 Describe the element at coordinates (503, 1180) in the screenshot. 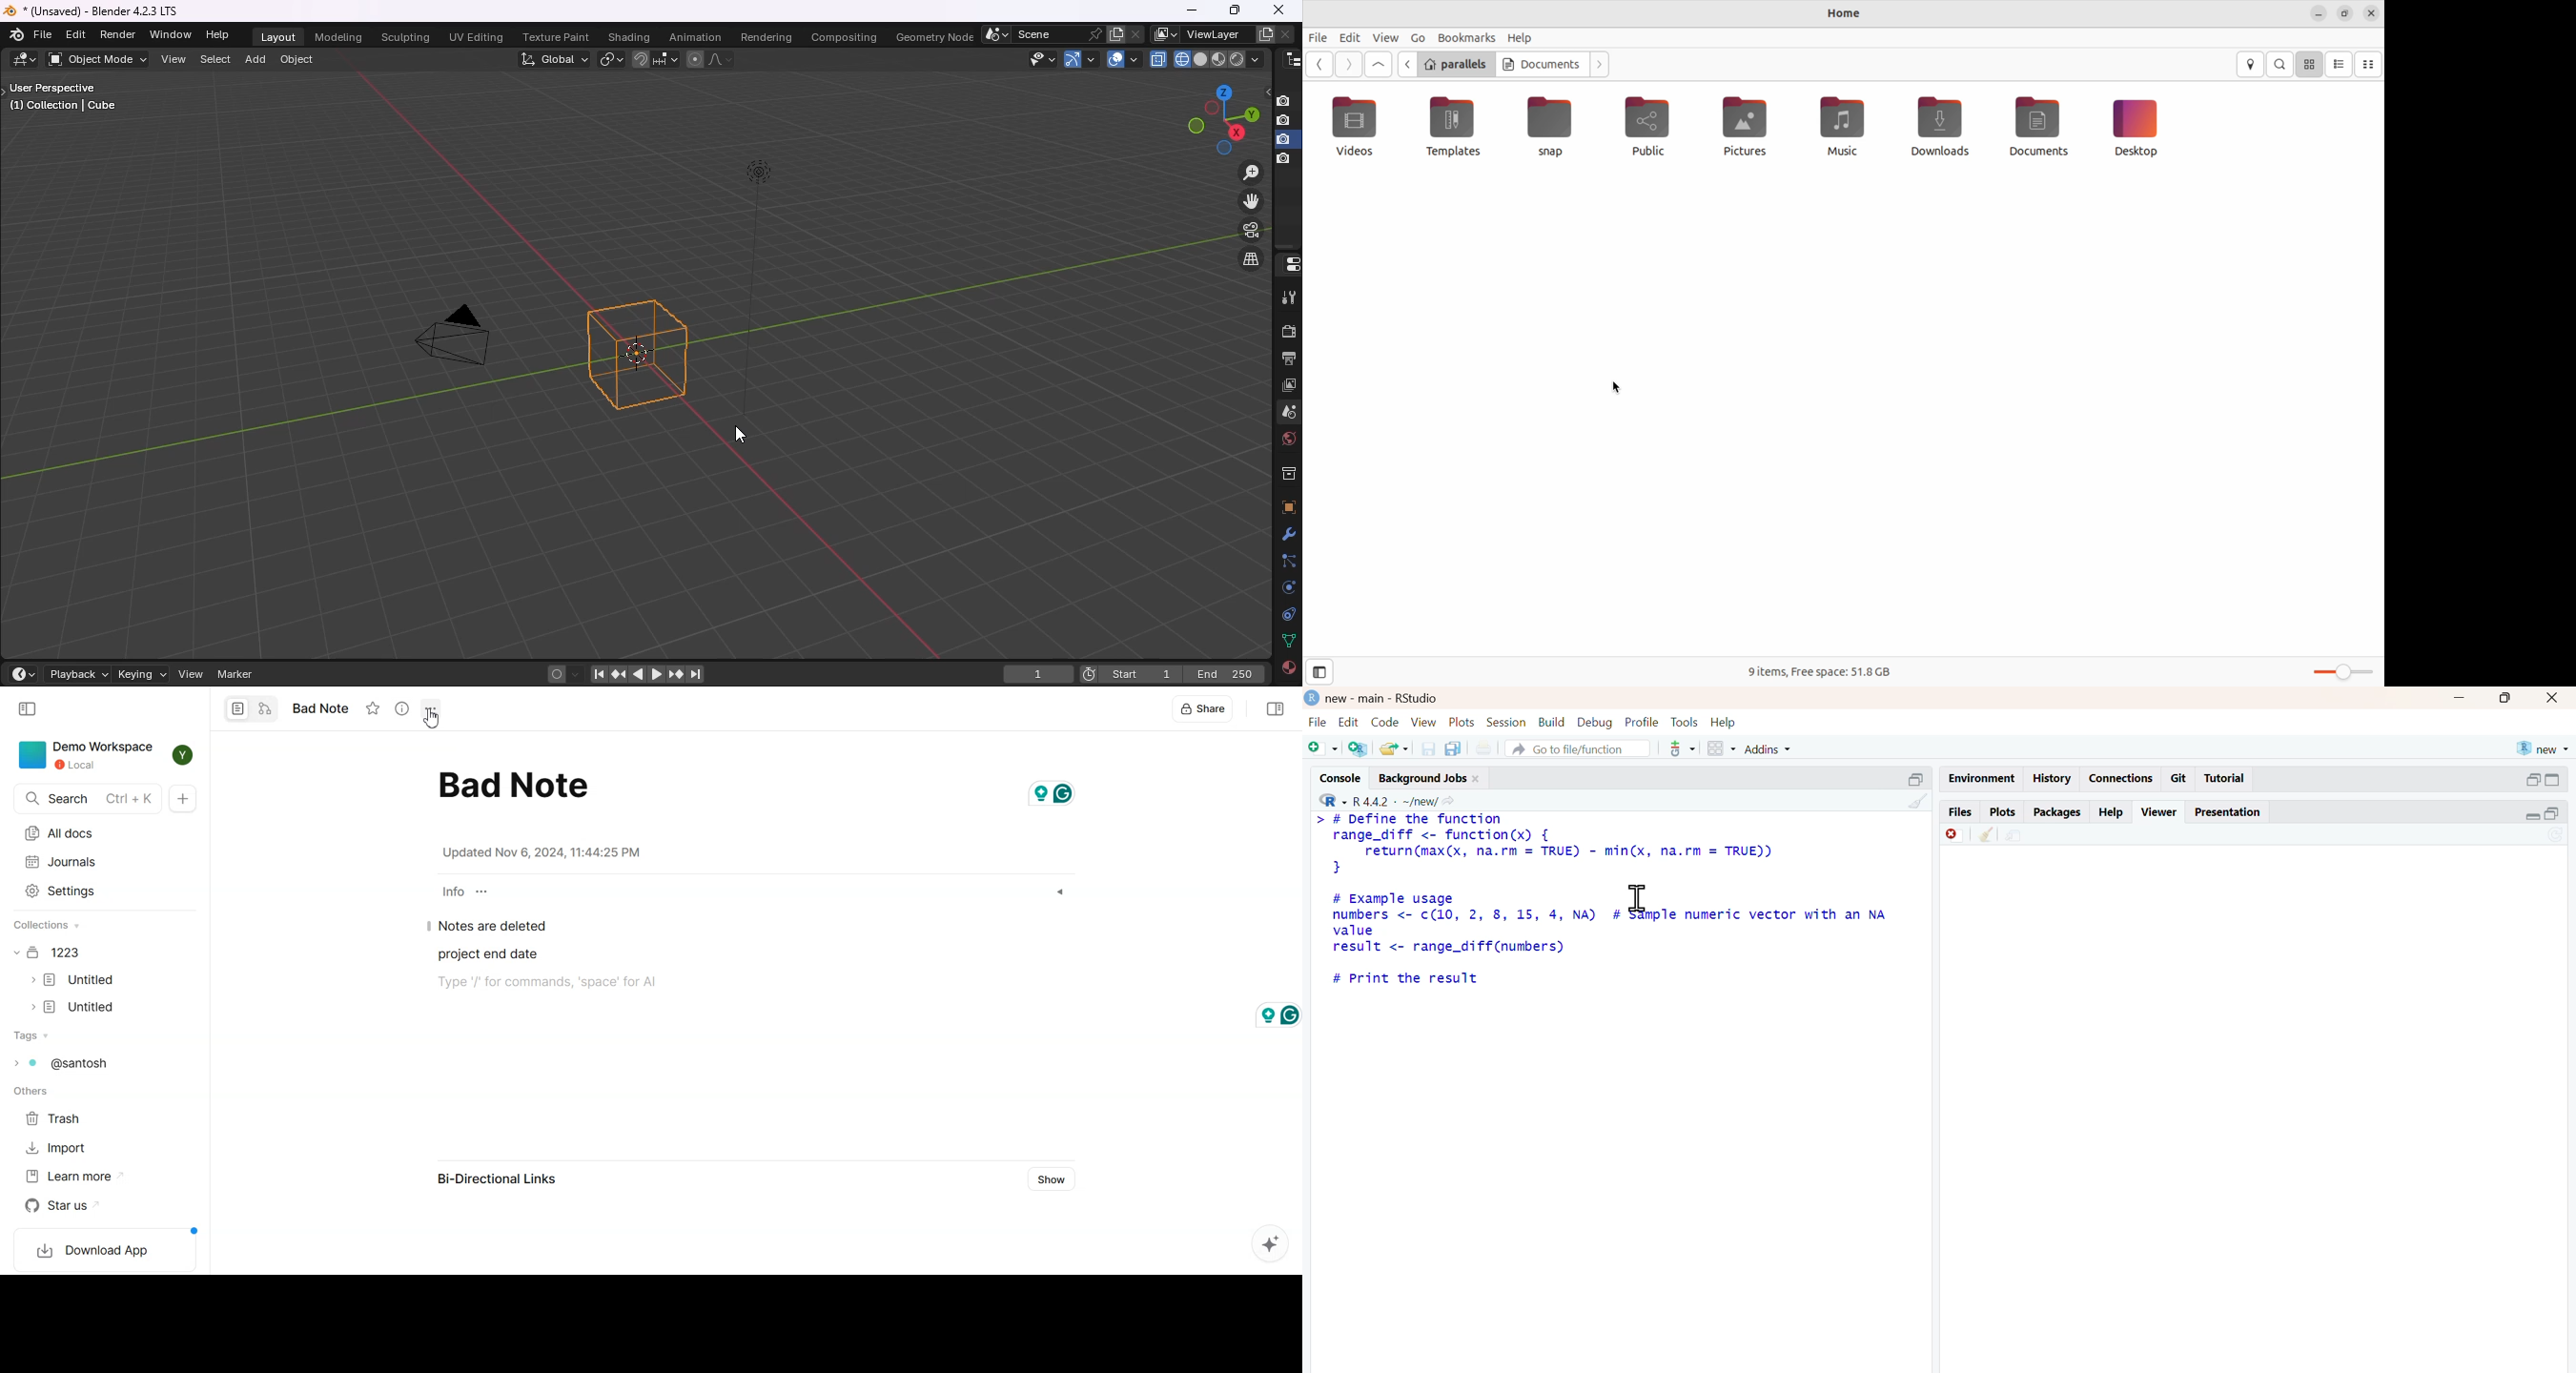

I see `bi directional links` at that location.